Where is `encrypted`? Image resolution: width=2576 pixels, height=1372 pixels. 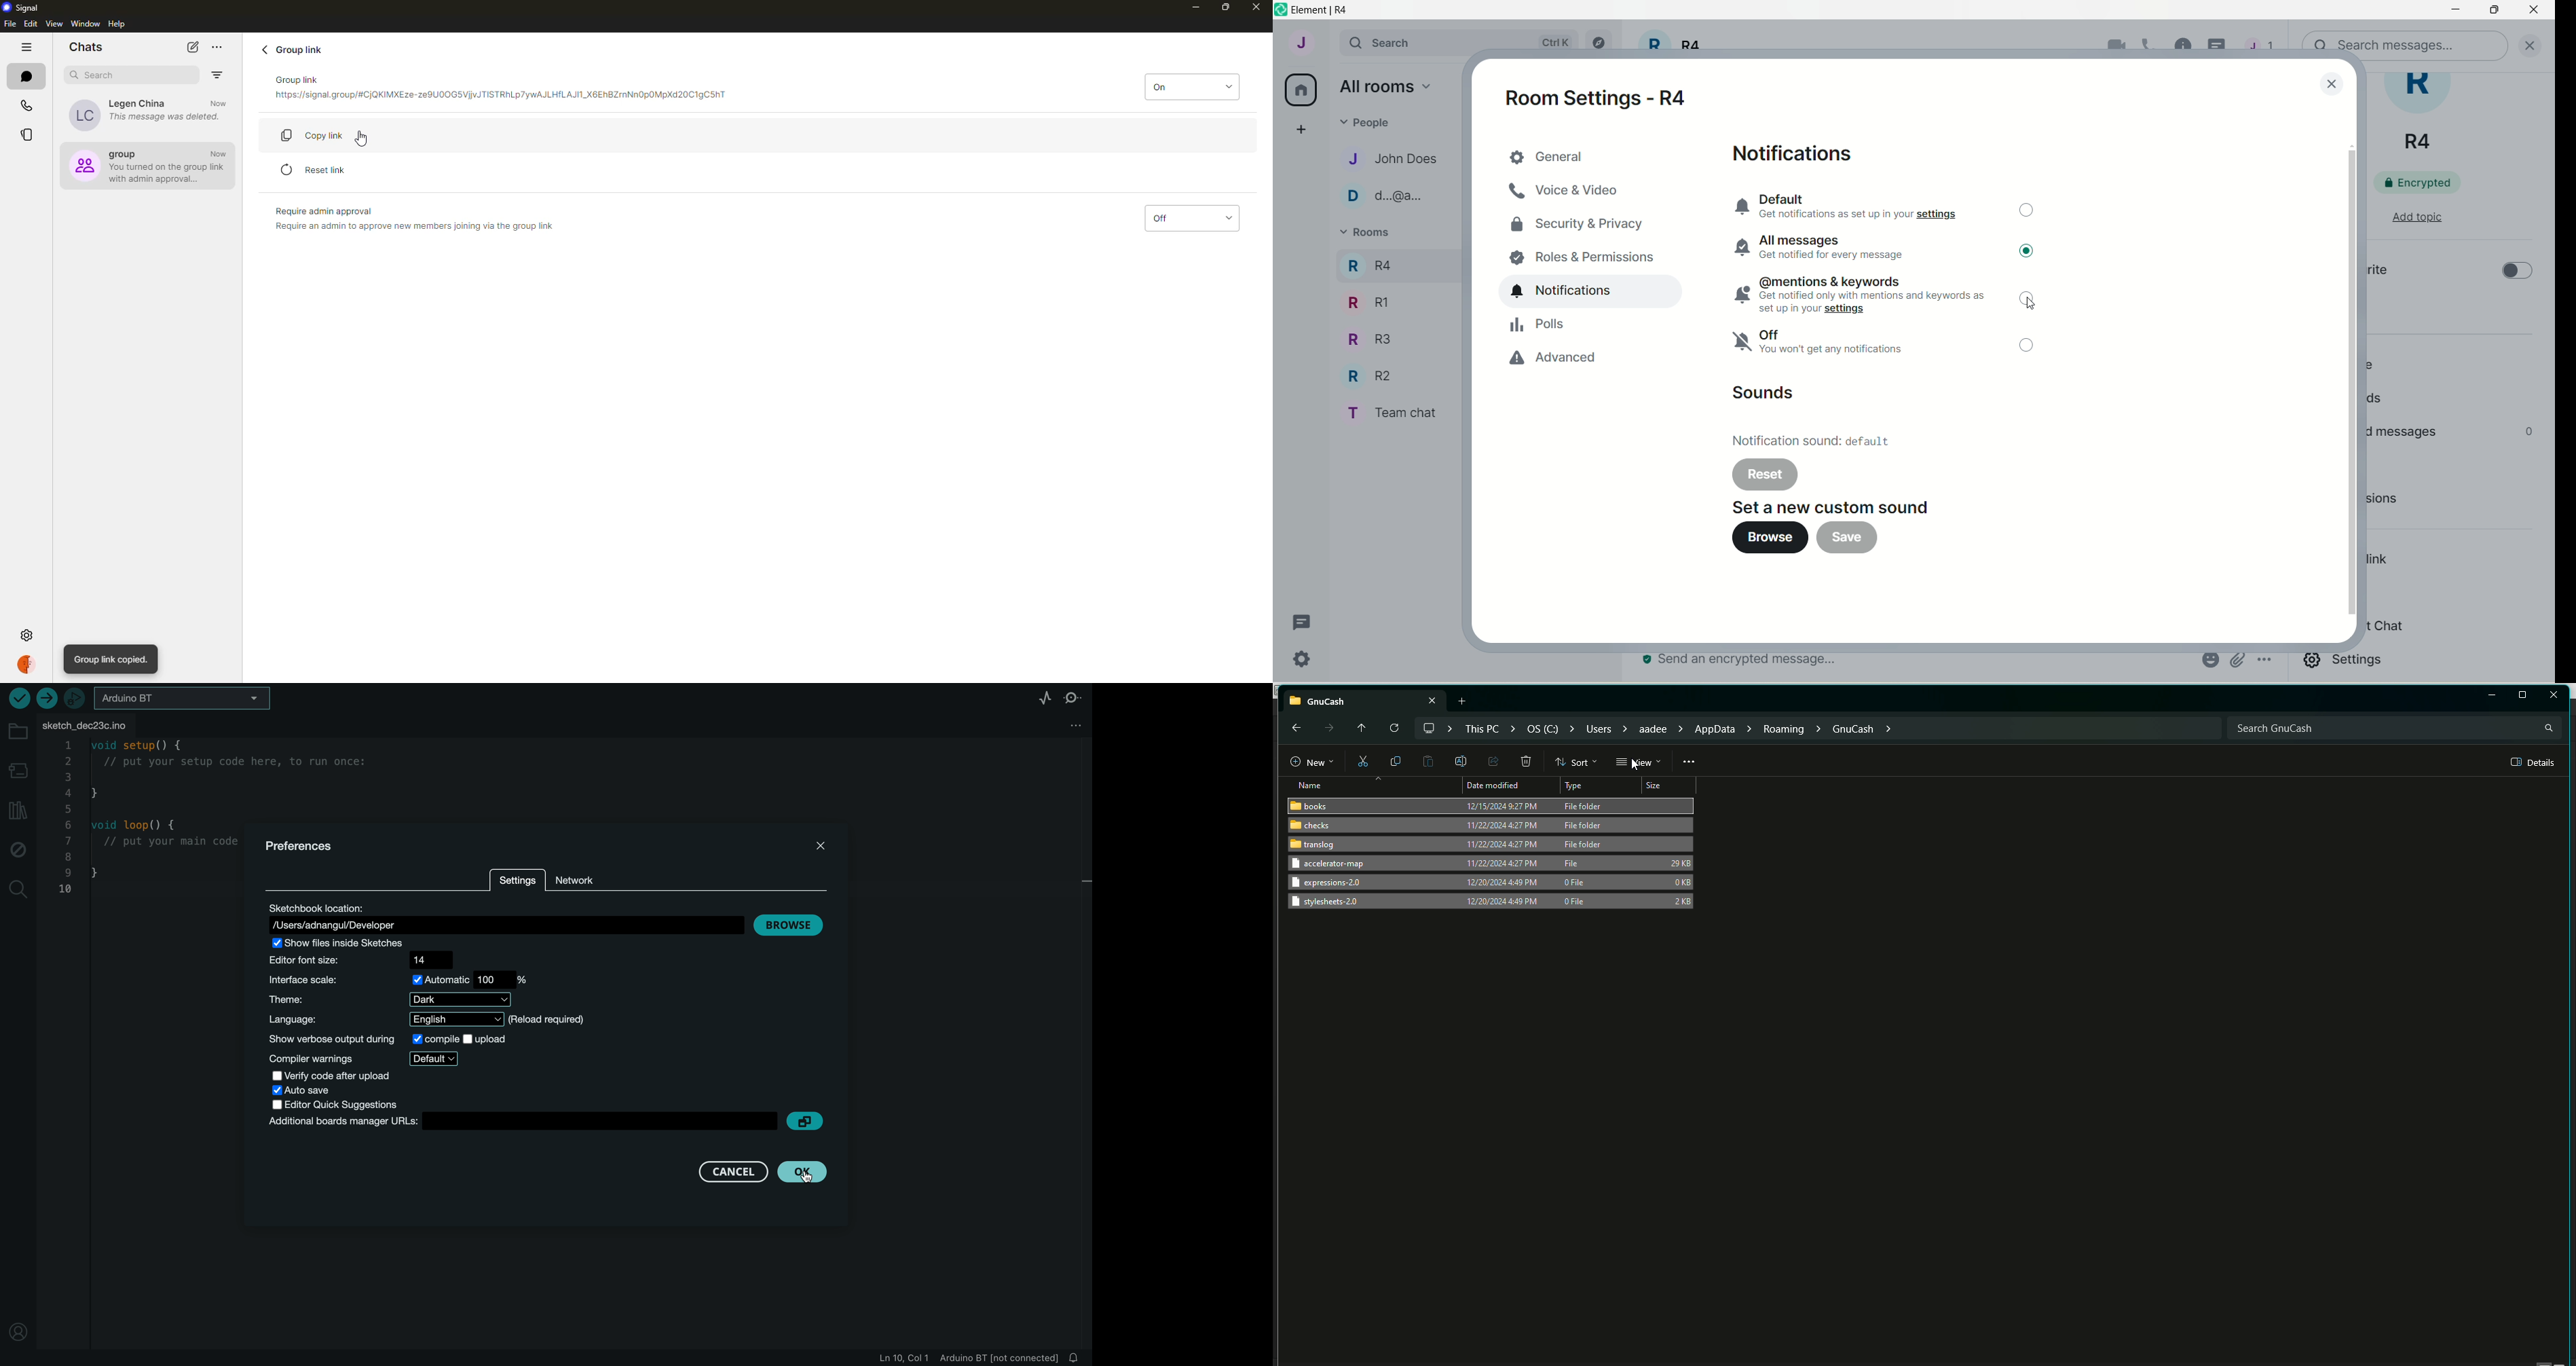
encrypted is located at coordinates (2427, 182).